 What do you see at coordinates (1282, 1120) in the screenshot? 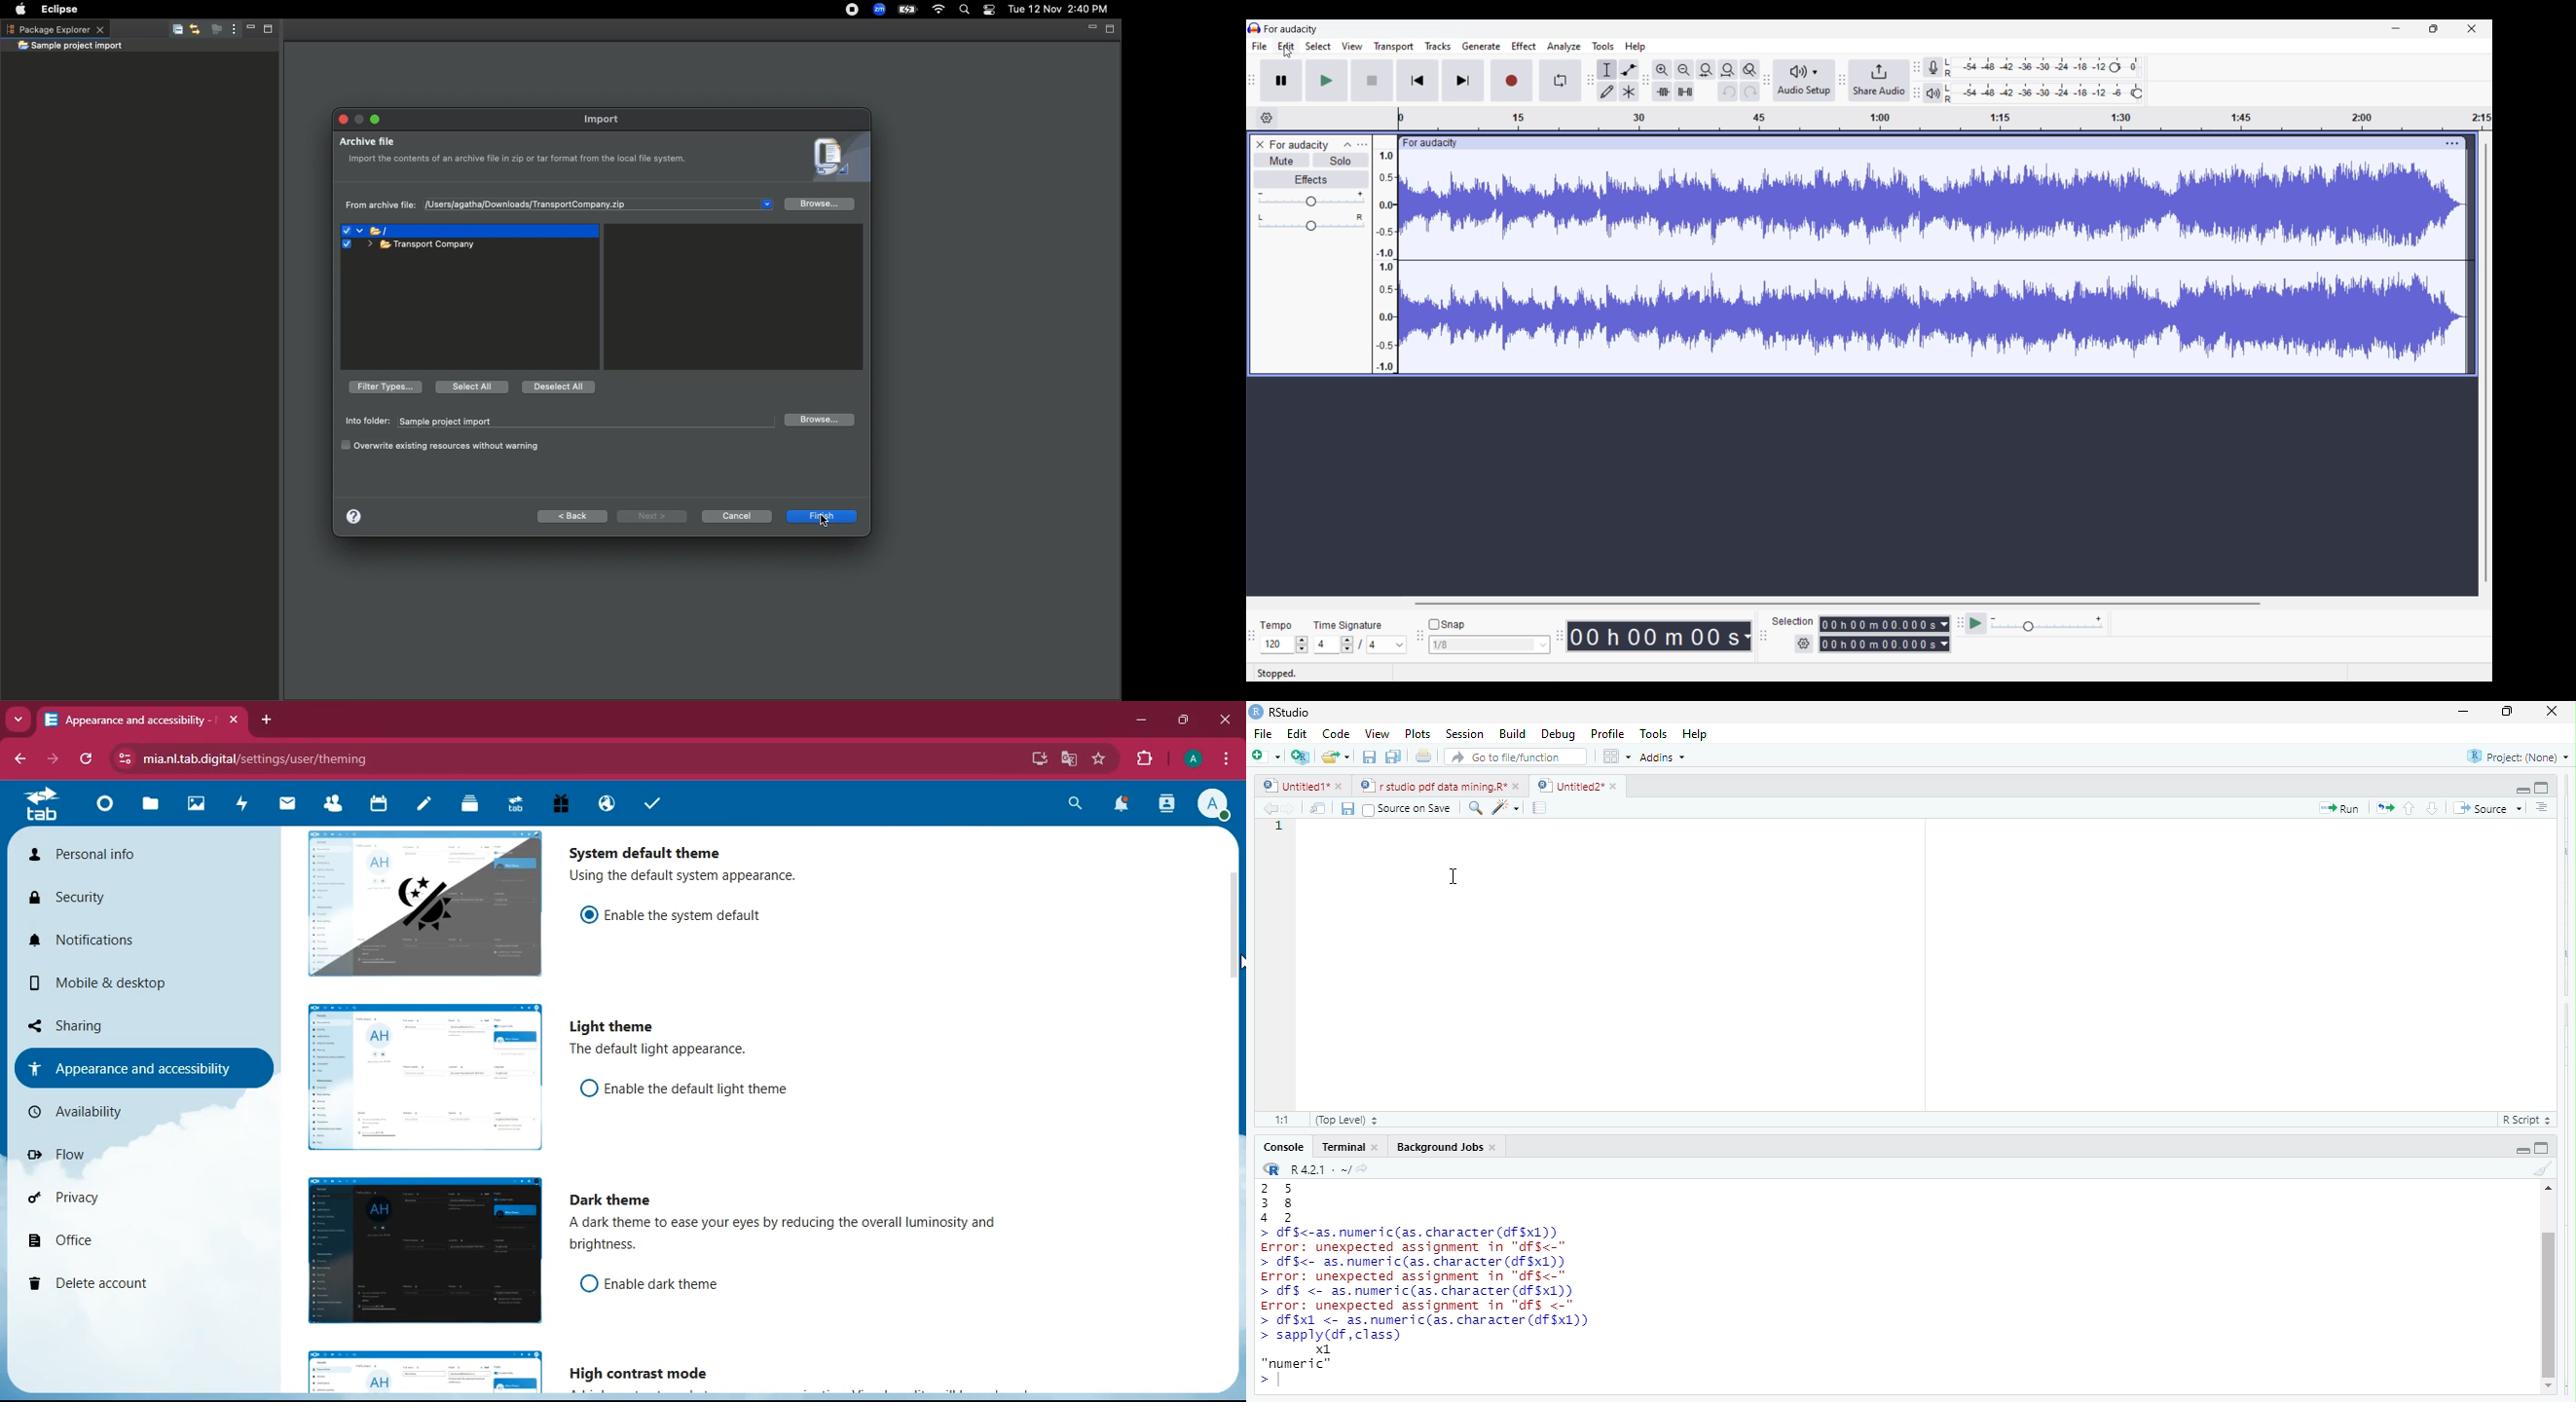
I see `1:1` at bounding box center [1282, 1120].